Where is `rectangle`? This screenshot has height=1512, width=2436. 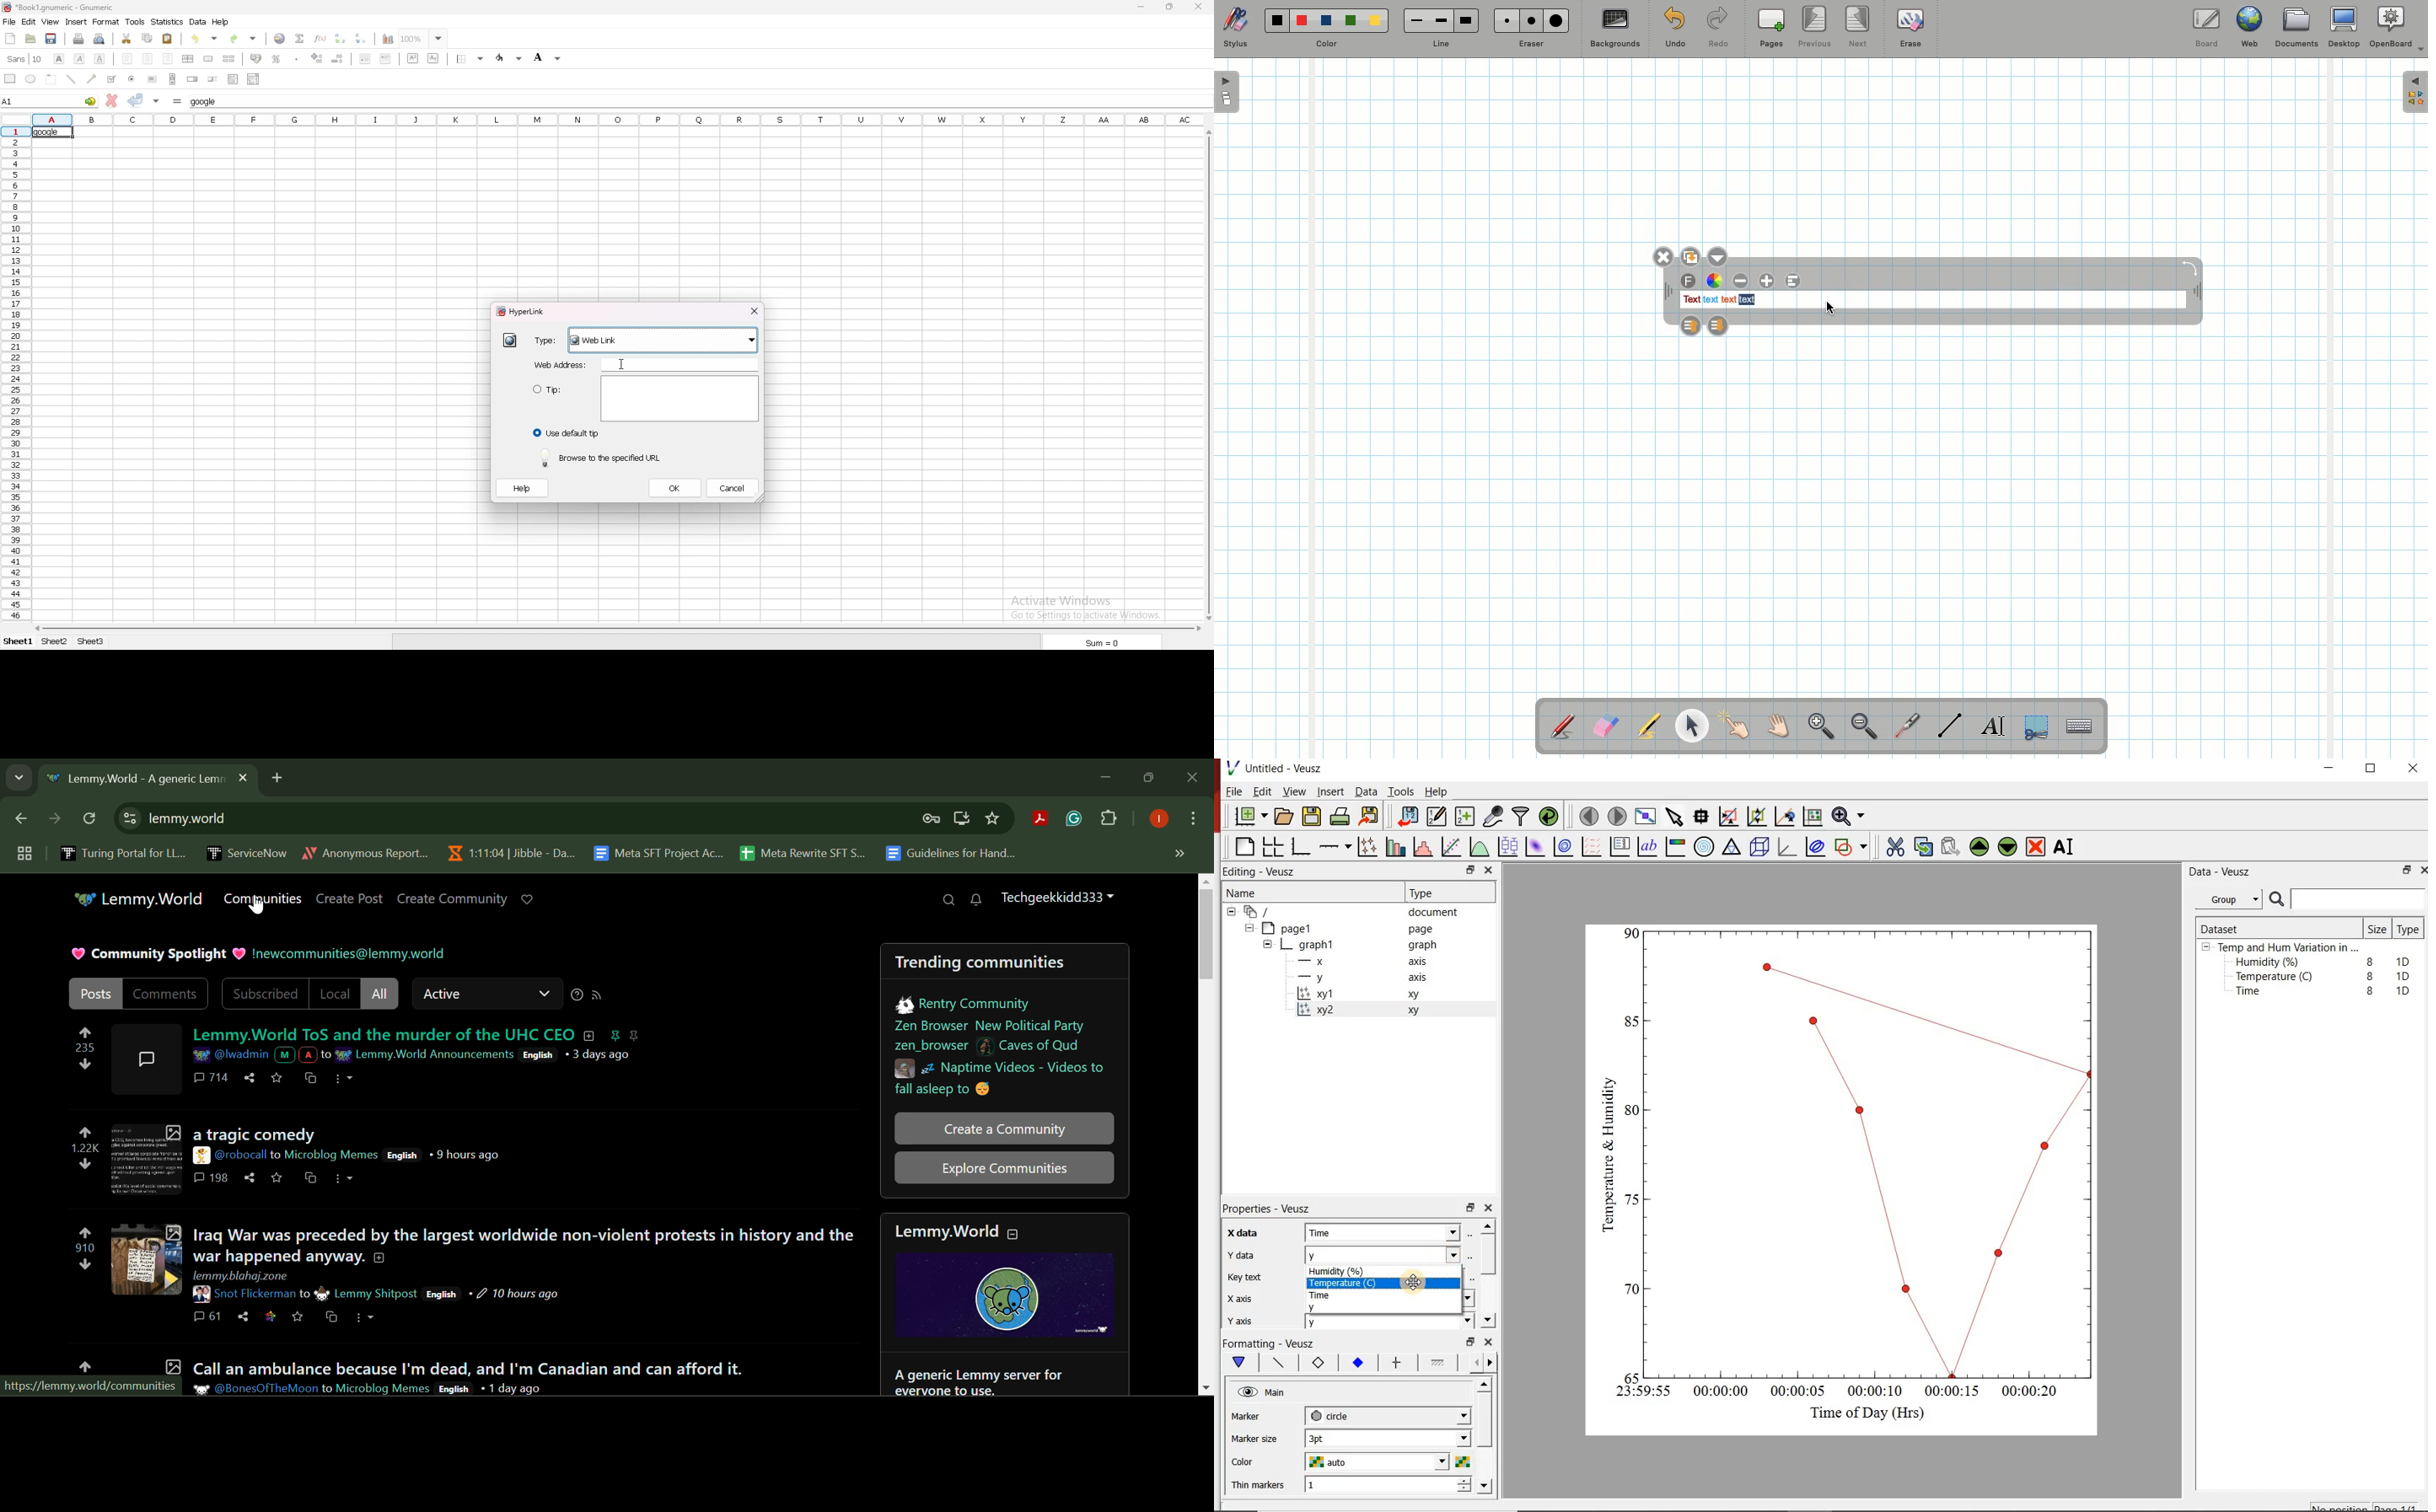 rectangle is located at coordinates (10, 78).